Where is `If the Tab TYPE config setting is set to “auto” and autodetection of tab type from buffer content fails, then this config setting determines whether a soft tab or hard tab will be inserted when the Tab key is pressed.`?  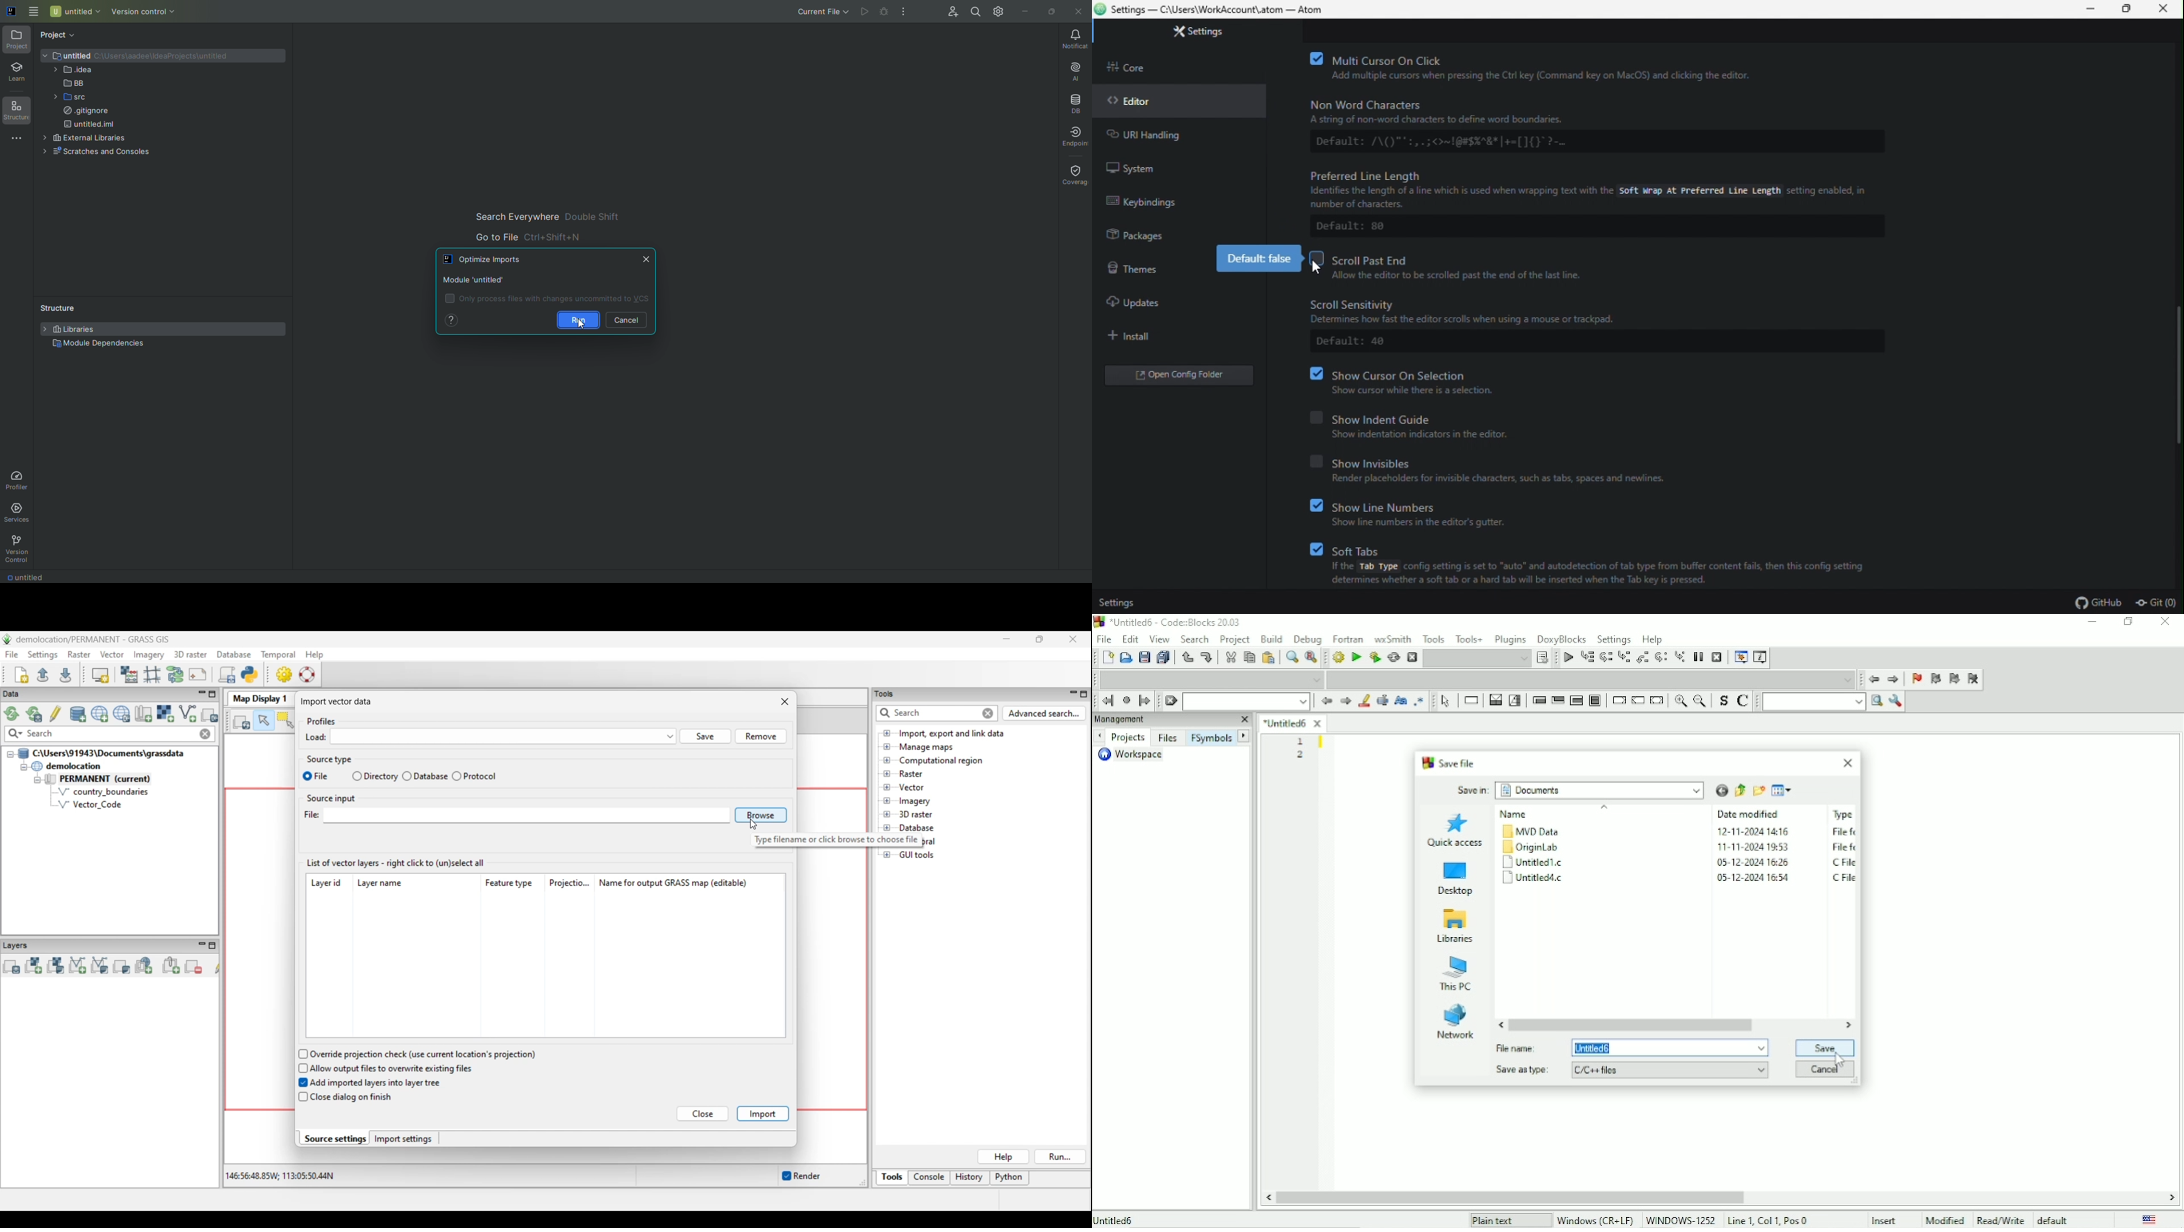 If the Tab TYPE config setting is set to “auto” and autodetection of tab type from buffer content fails, then this config setting determines whether a soft tab or hard tab will be inserted when the Tab key is pressed. is located at coordinates (1600, 577).